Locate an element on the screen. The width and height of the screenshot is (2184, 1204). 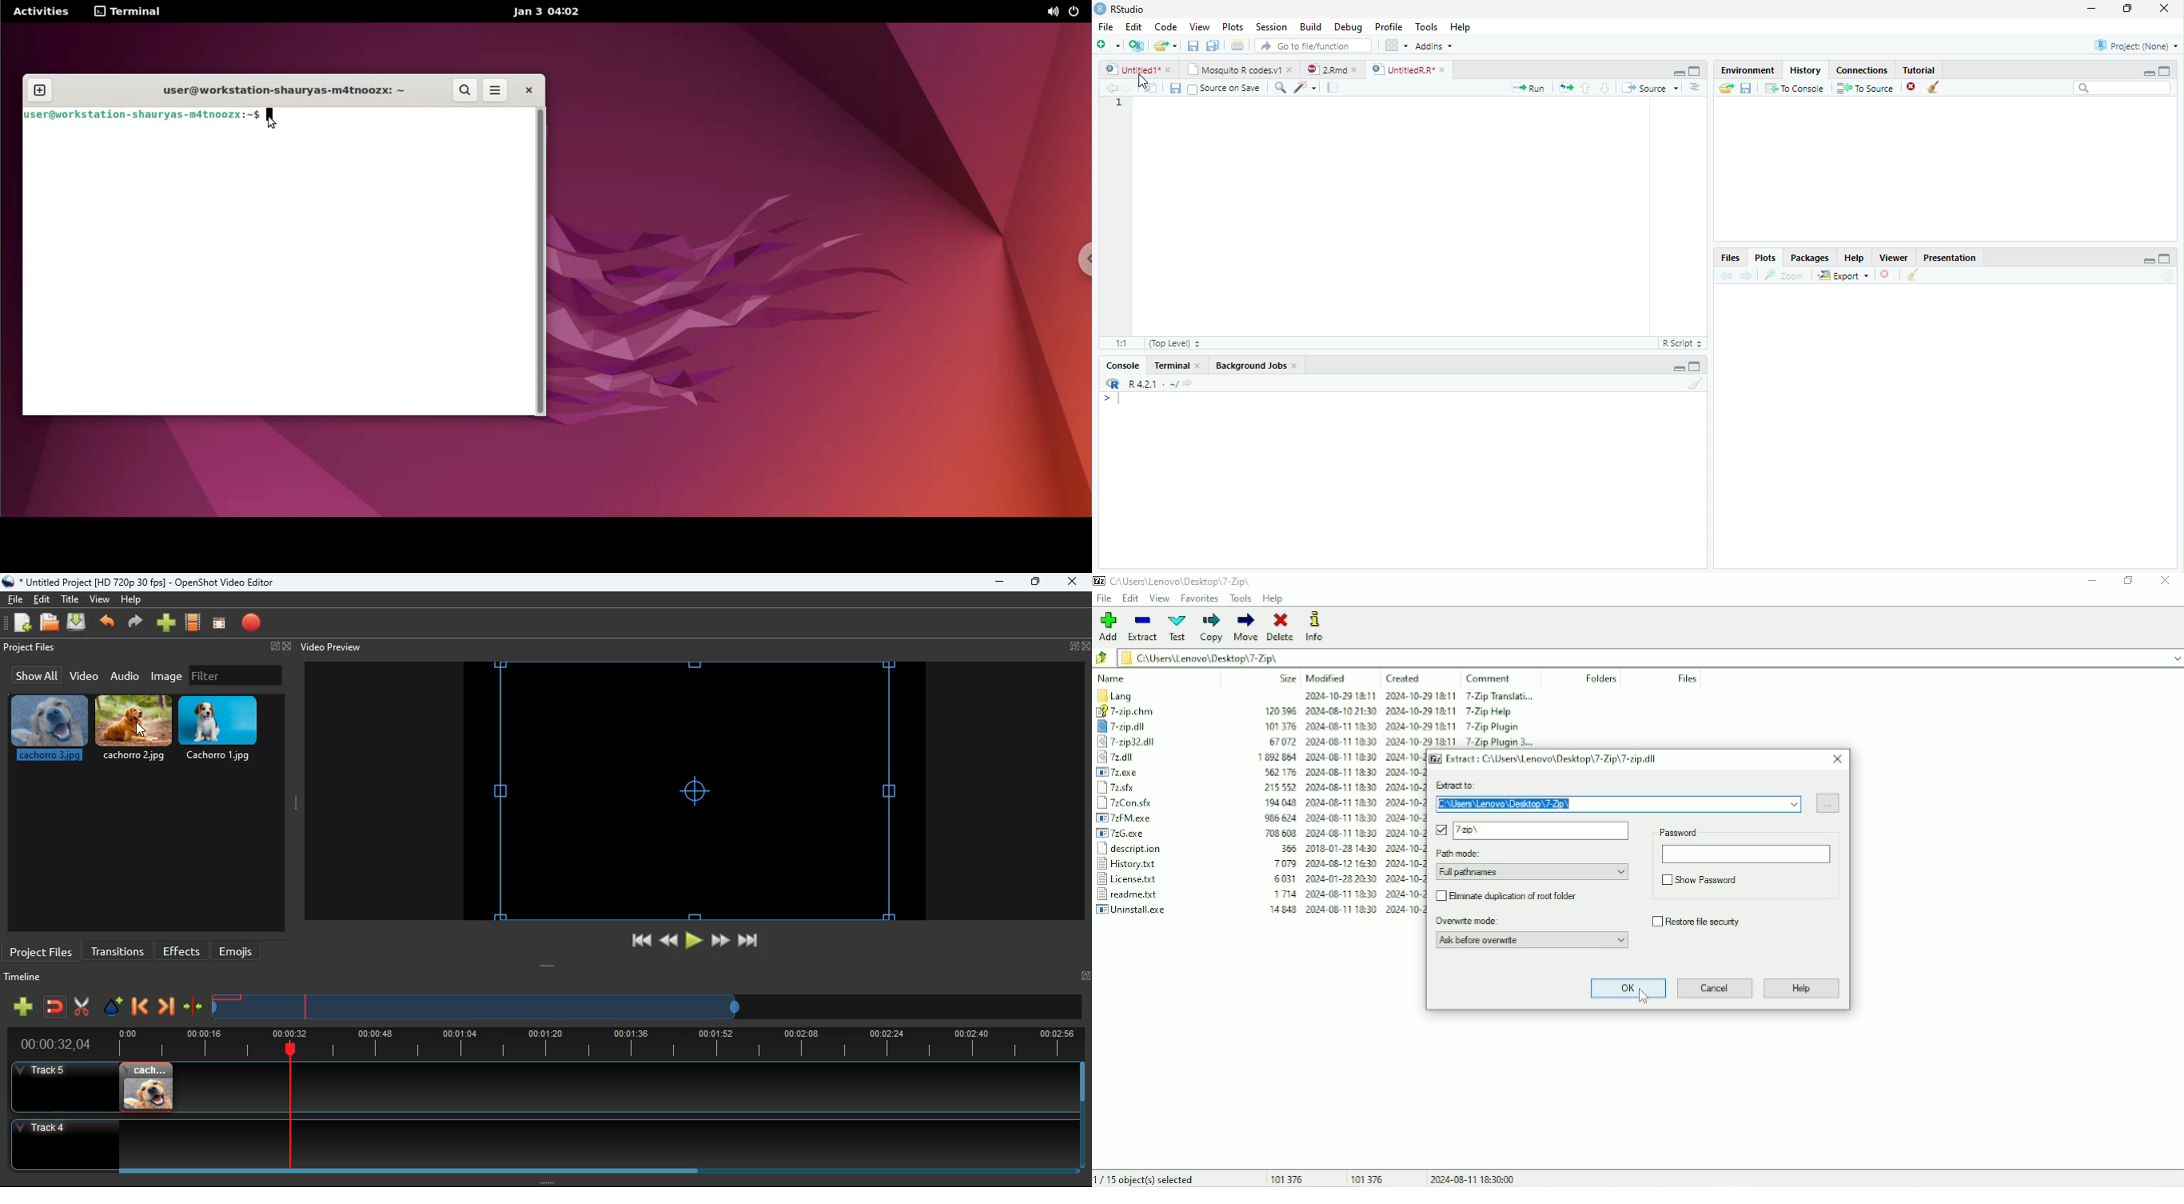
(Top Level) is located at coordinates (1174, 344).